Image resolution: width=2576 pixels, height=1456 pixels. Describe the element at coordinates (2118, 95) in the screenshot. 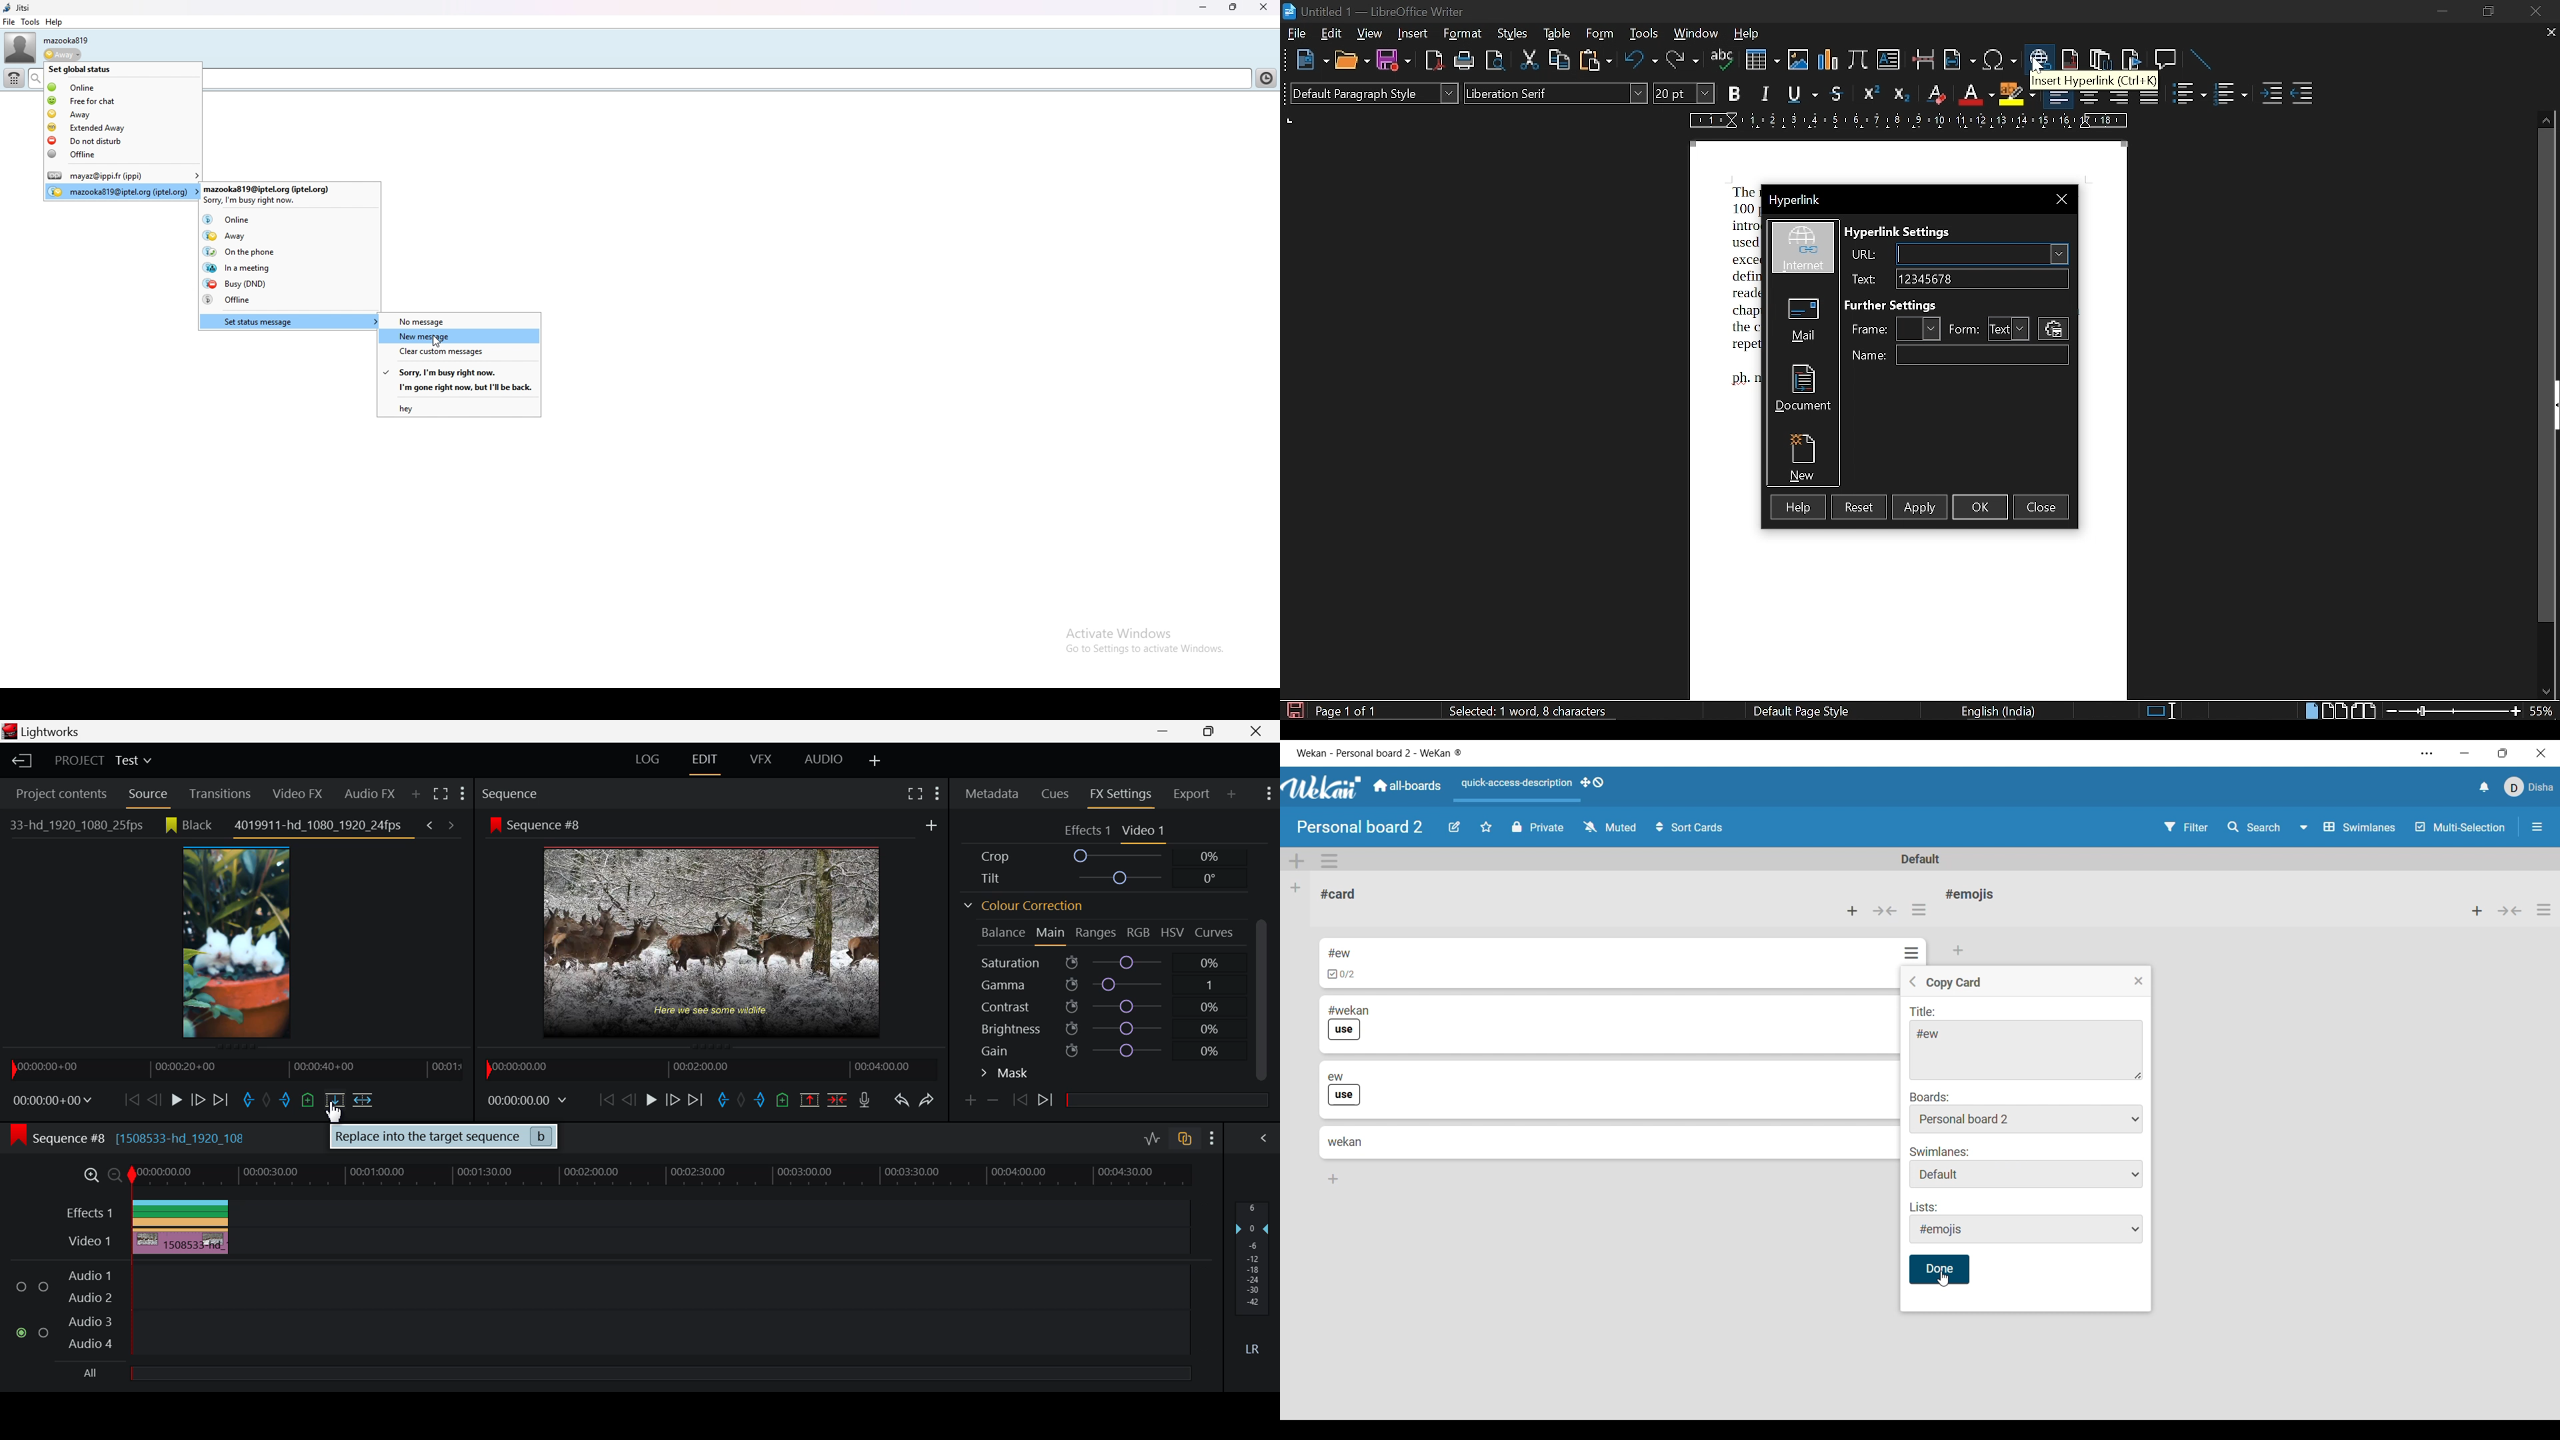

I see `align right` at that location.